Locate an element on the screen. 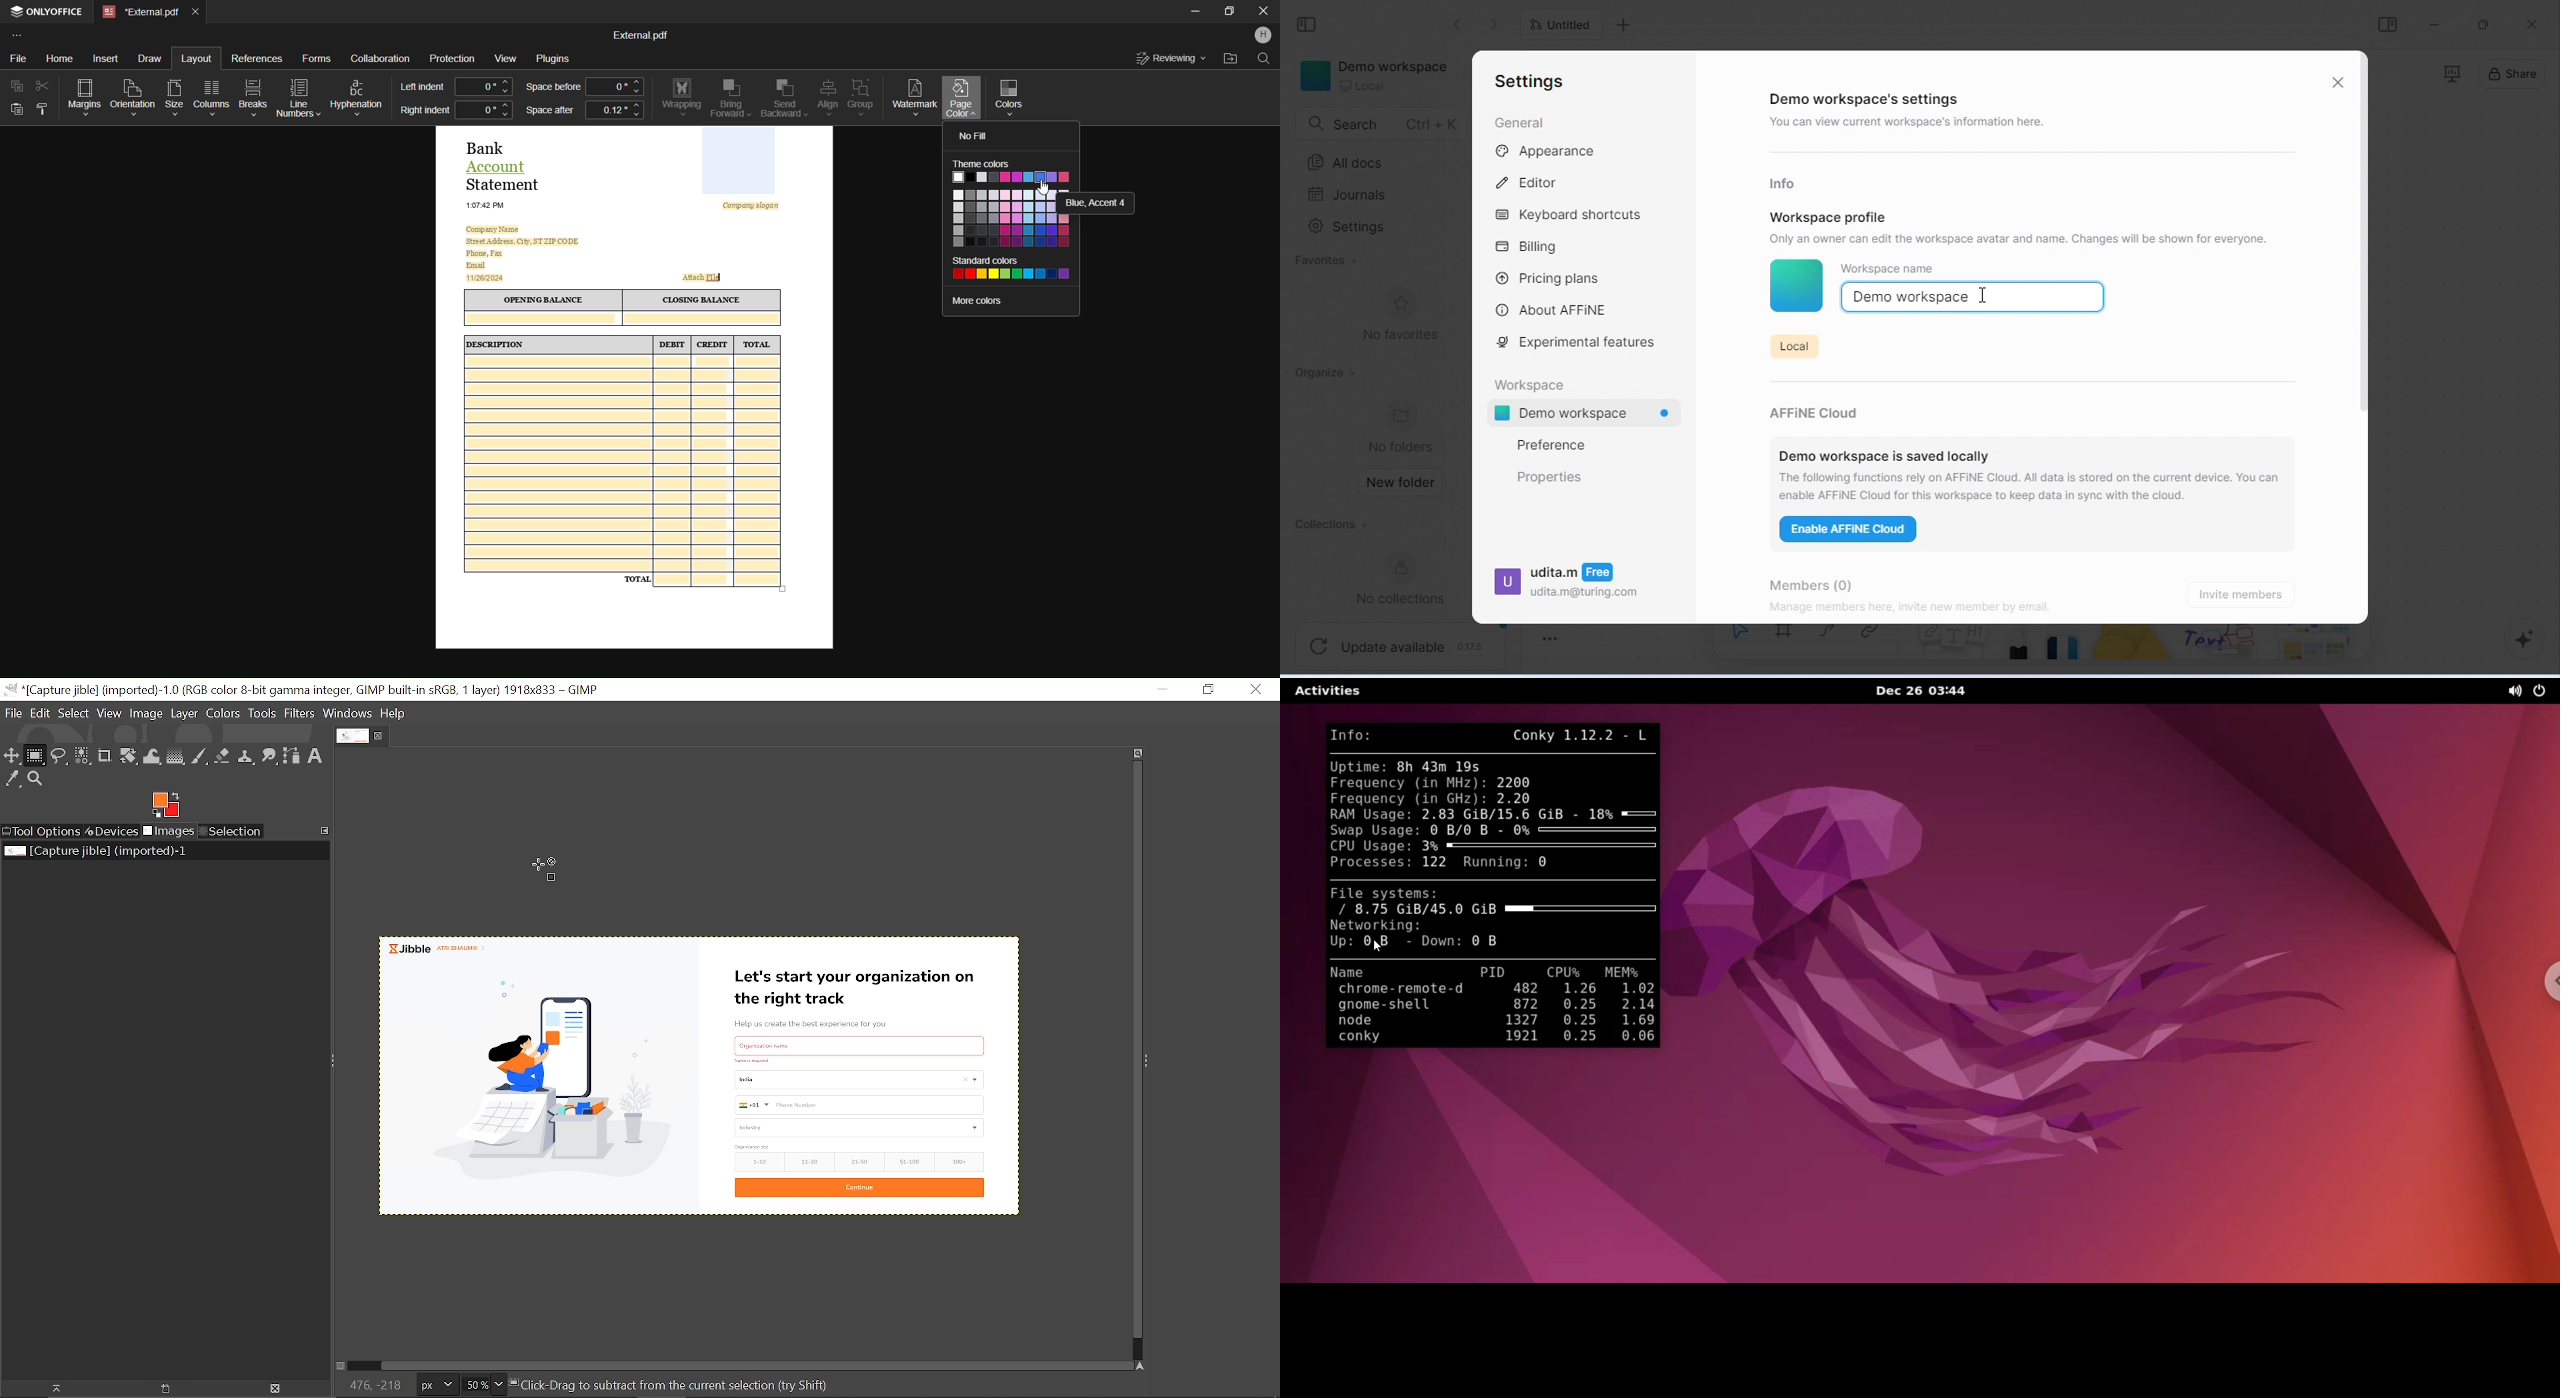 This screenshot has width=2576, height=1400. Phone Number is located at coordinates (858, 1105).